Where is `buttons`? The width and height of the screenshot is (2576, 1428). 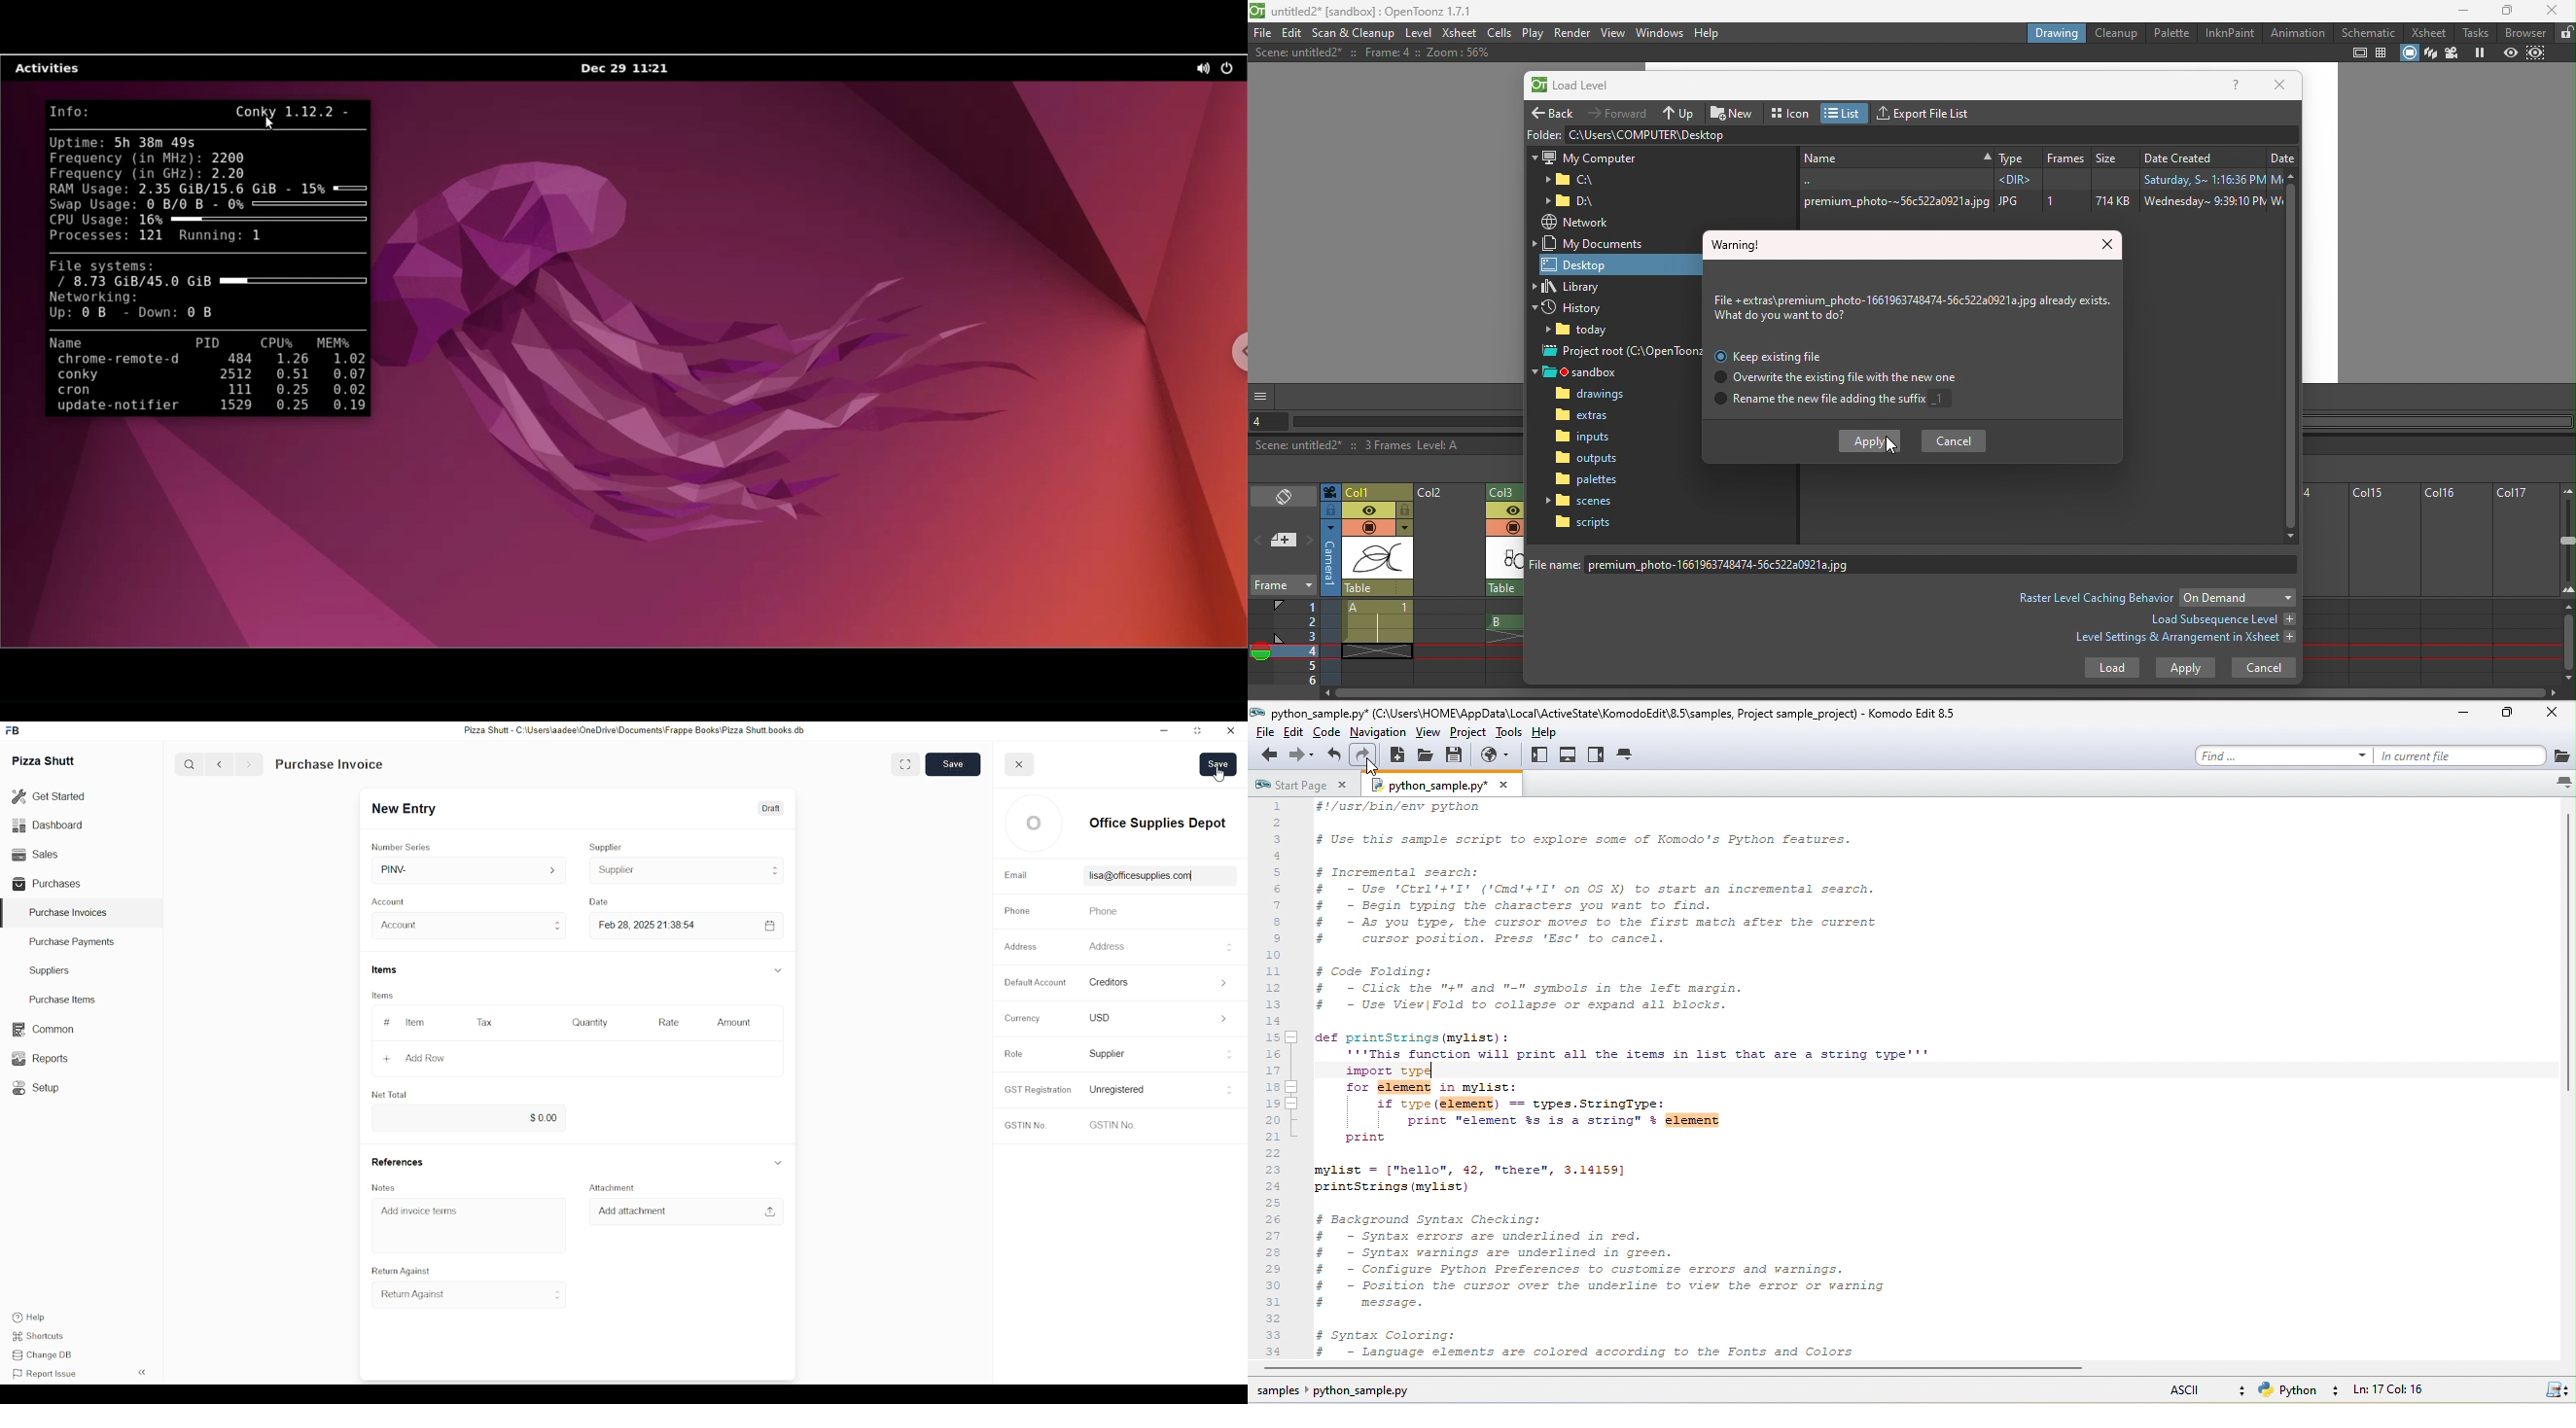 buttons is located at coordinates (1231, 1056).